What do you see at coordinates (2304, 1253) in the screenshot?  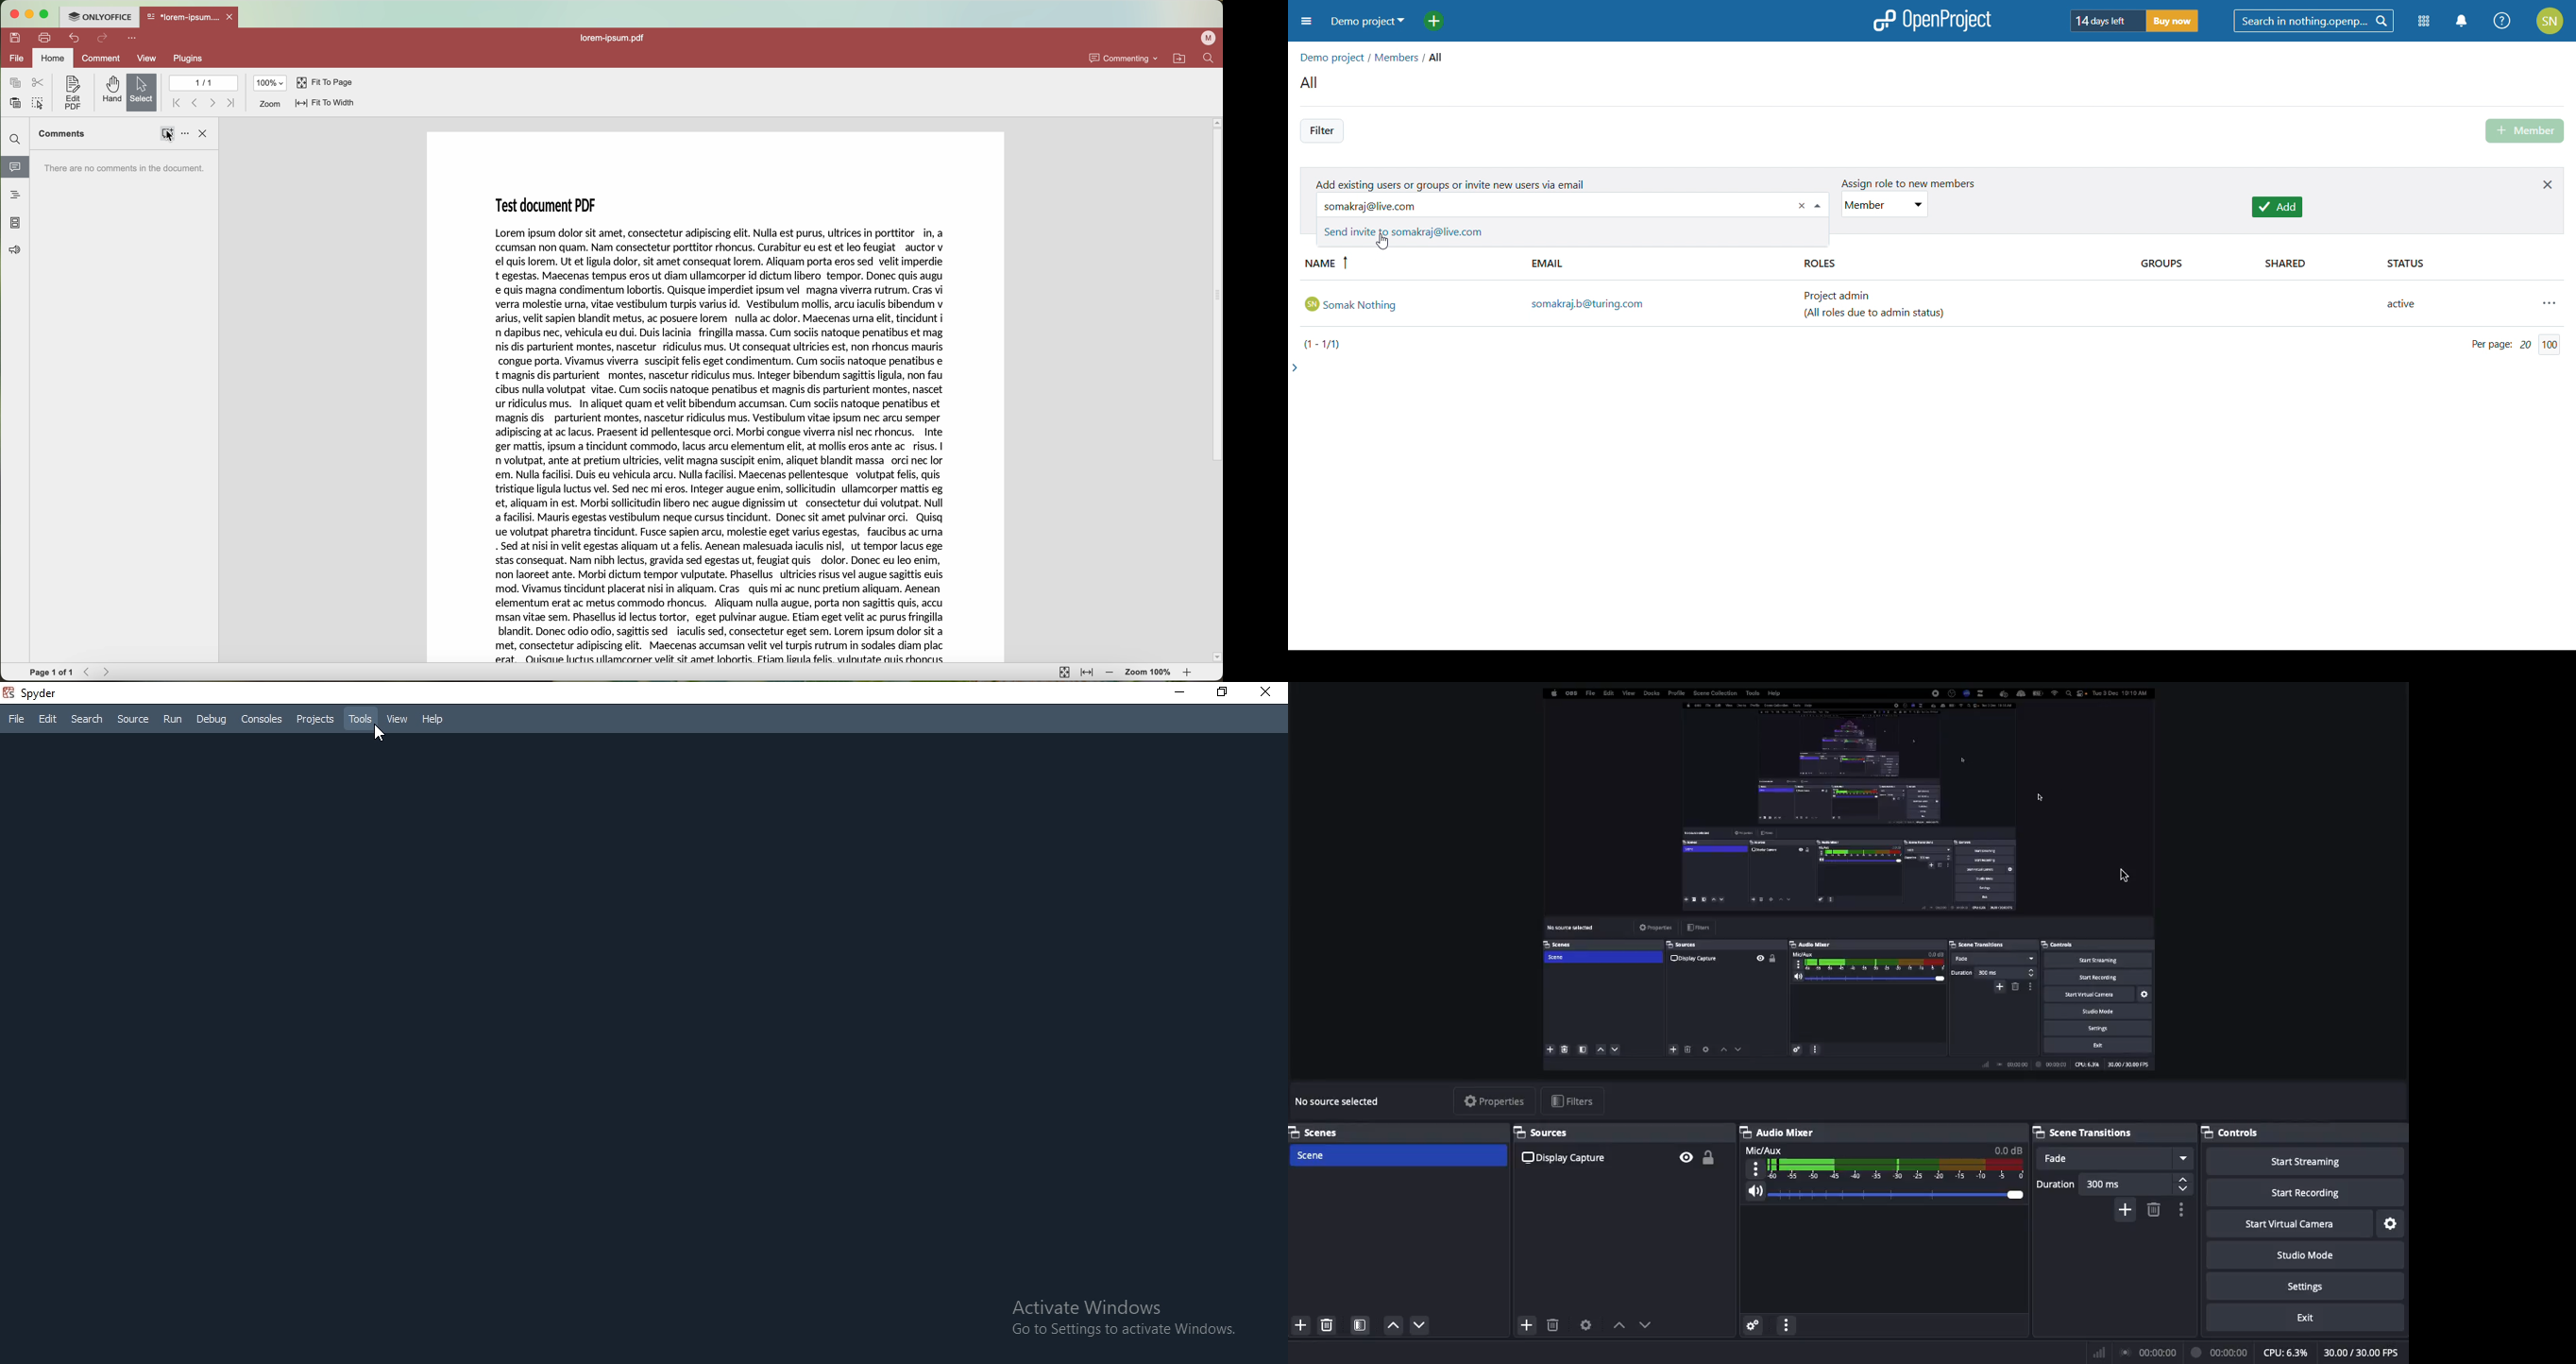 I see `Studio mode` at bounding box center [2304, 1253].